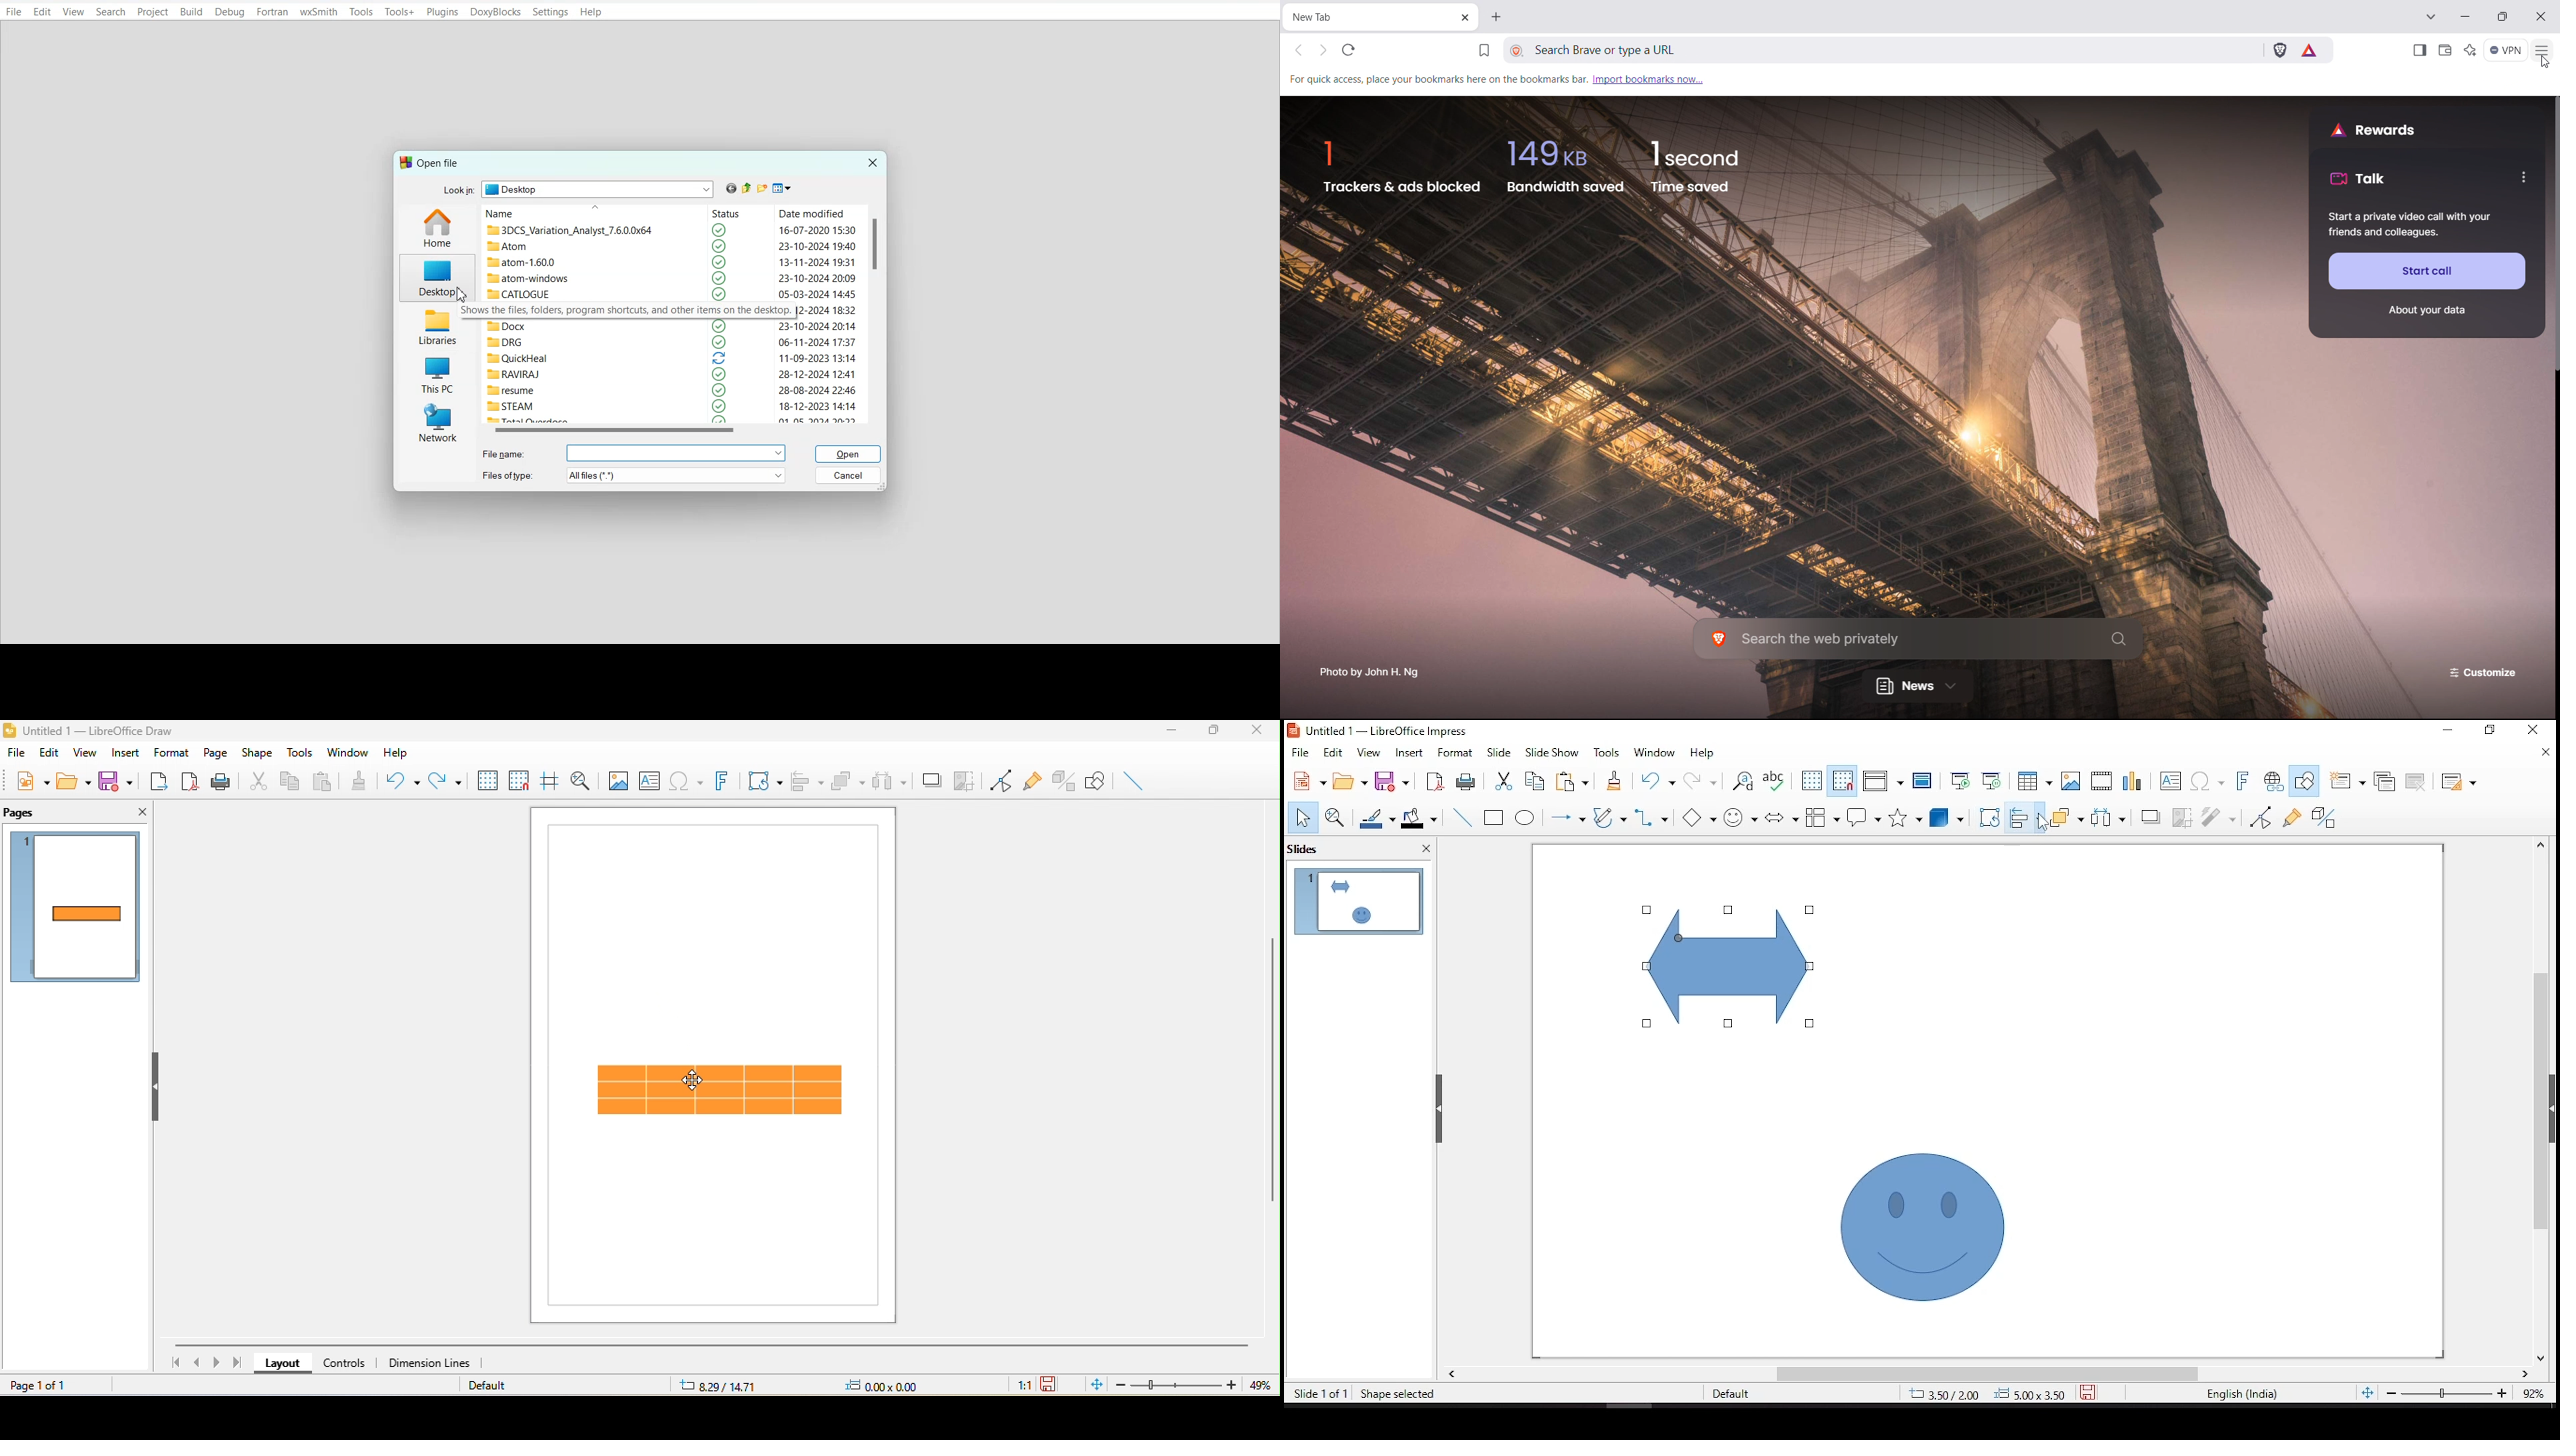 The image size is (2576, 1456). I want to click on wxSmith, so click(319, 11).